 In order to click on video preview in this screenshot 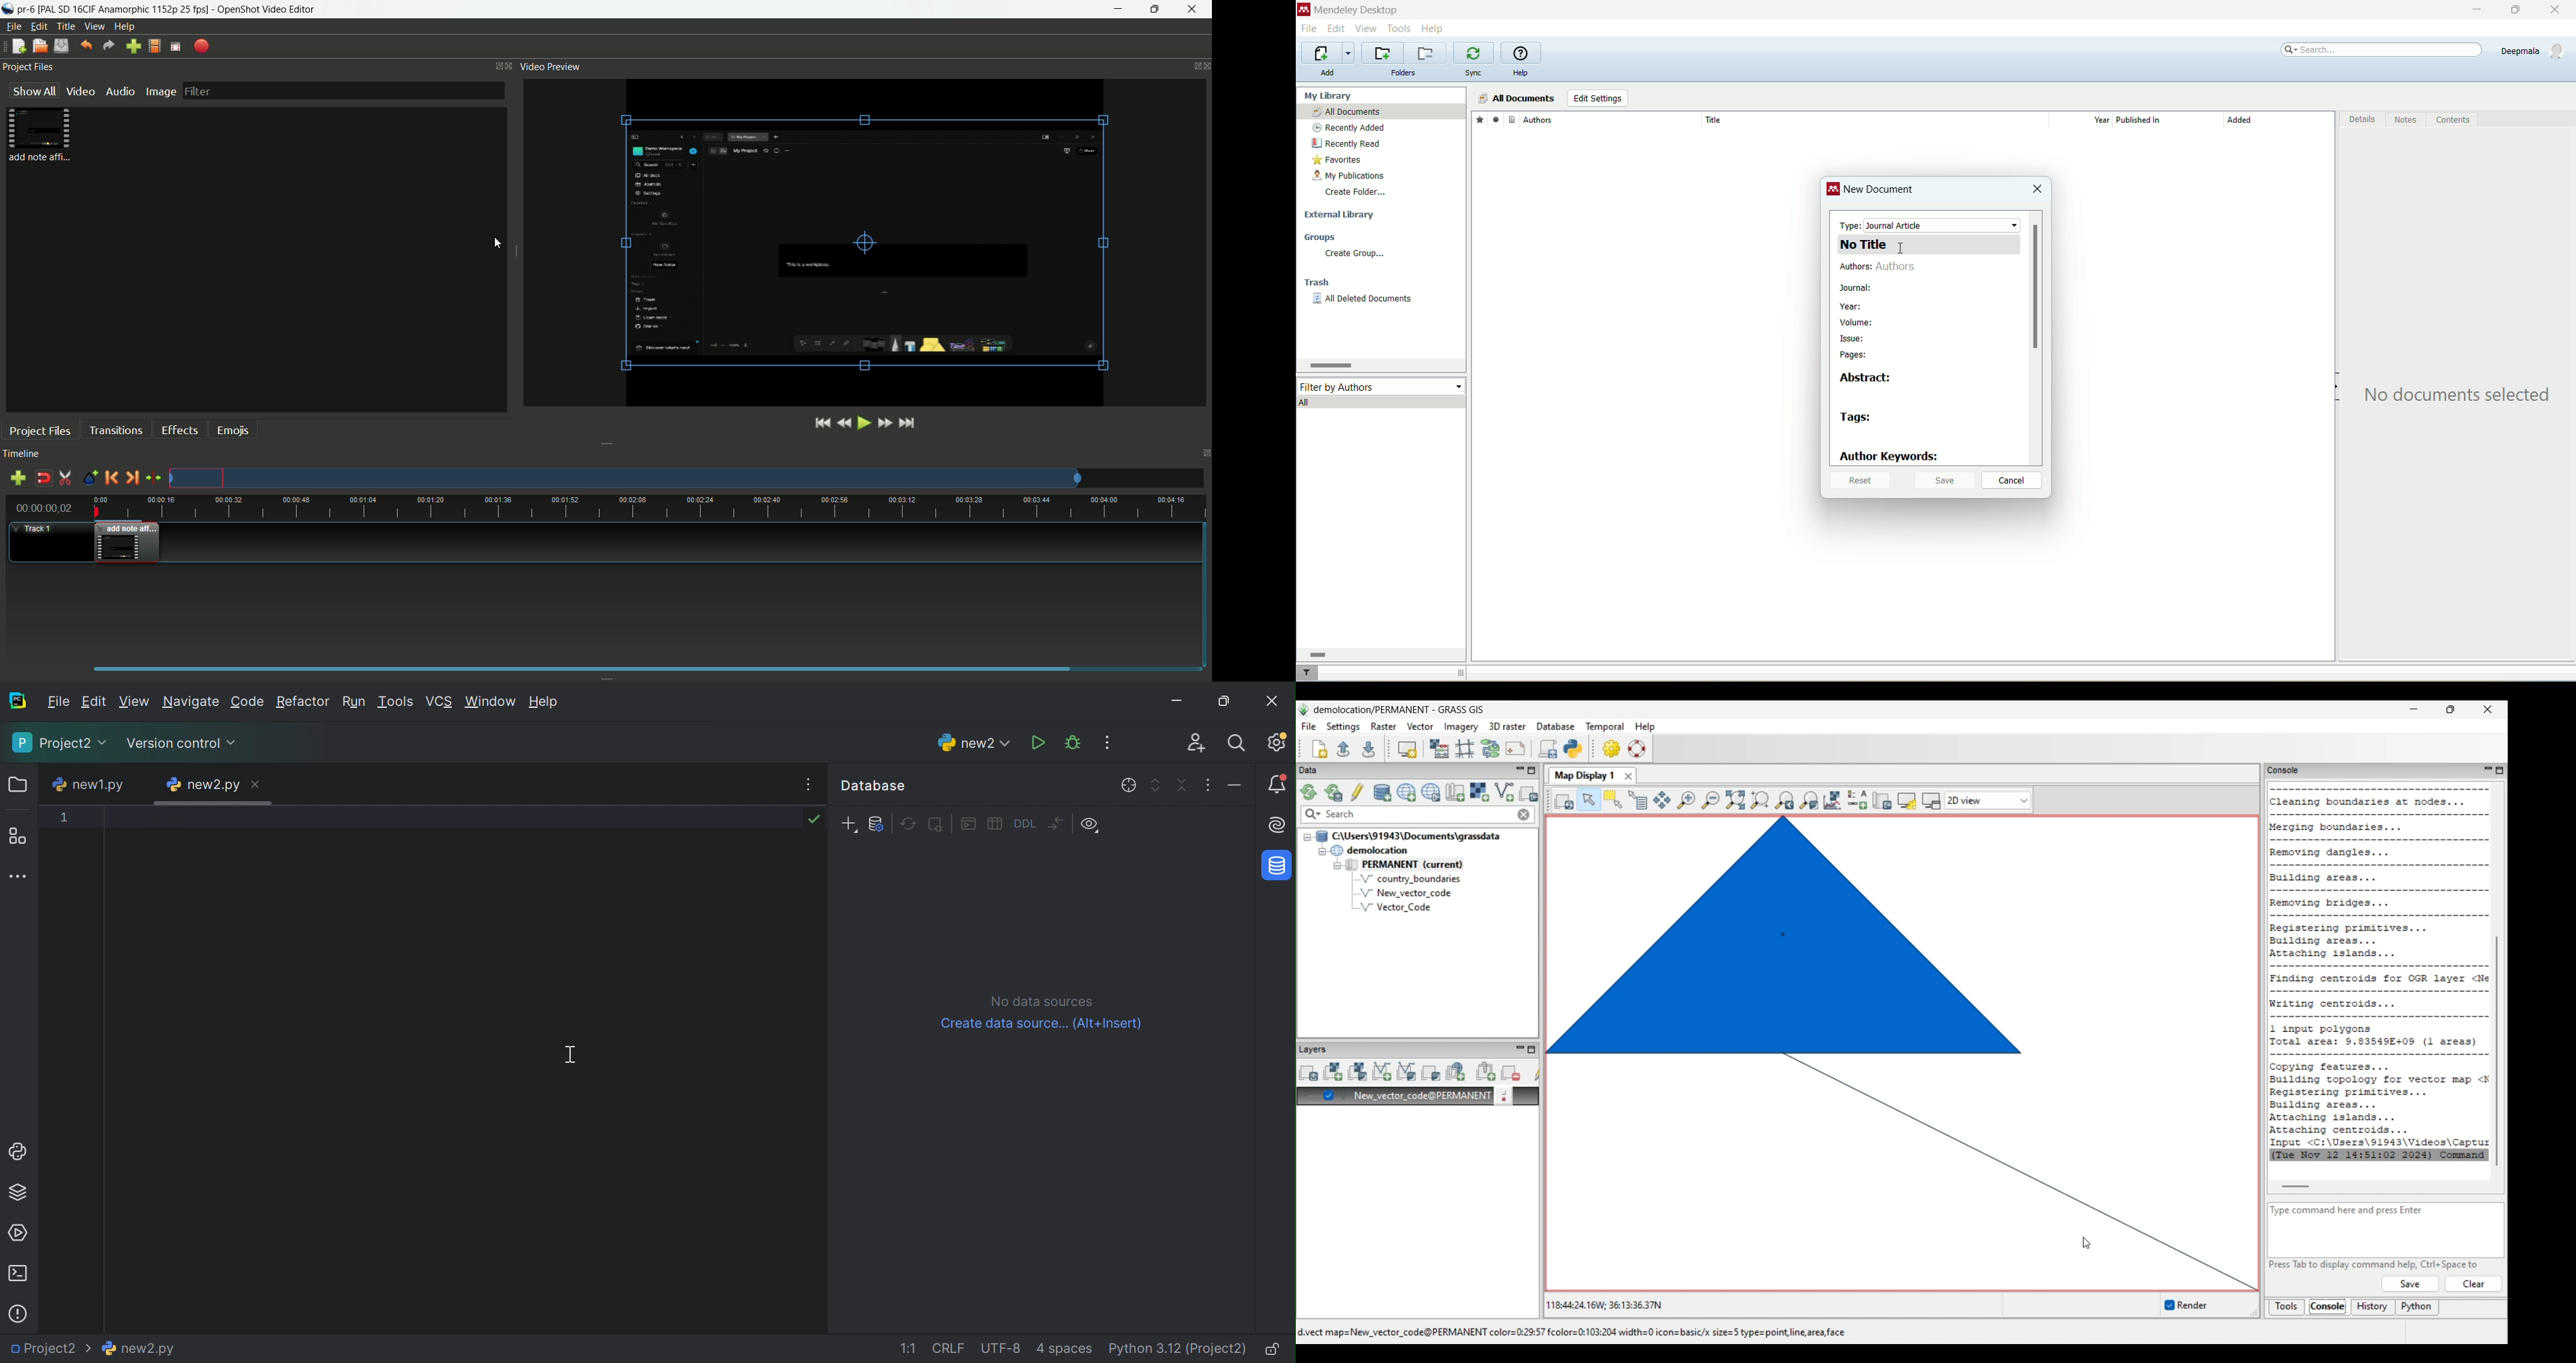, I will do `click(554, 67)`.